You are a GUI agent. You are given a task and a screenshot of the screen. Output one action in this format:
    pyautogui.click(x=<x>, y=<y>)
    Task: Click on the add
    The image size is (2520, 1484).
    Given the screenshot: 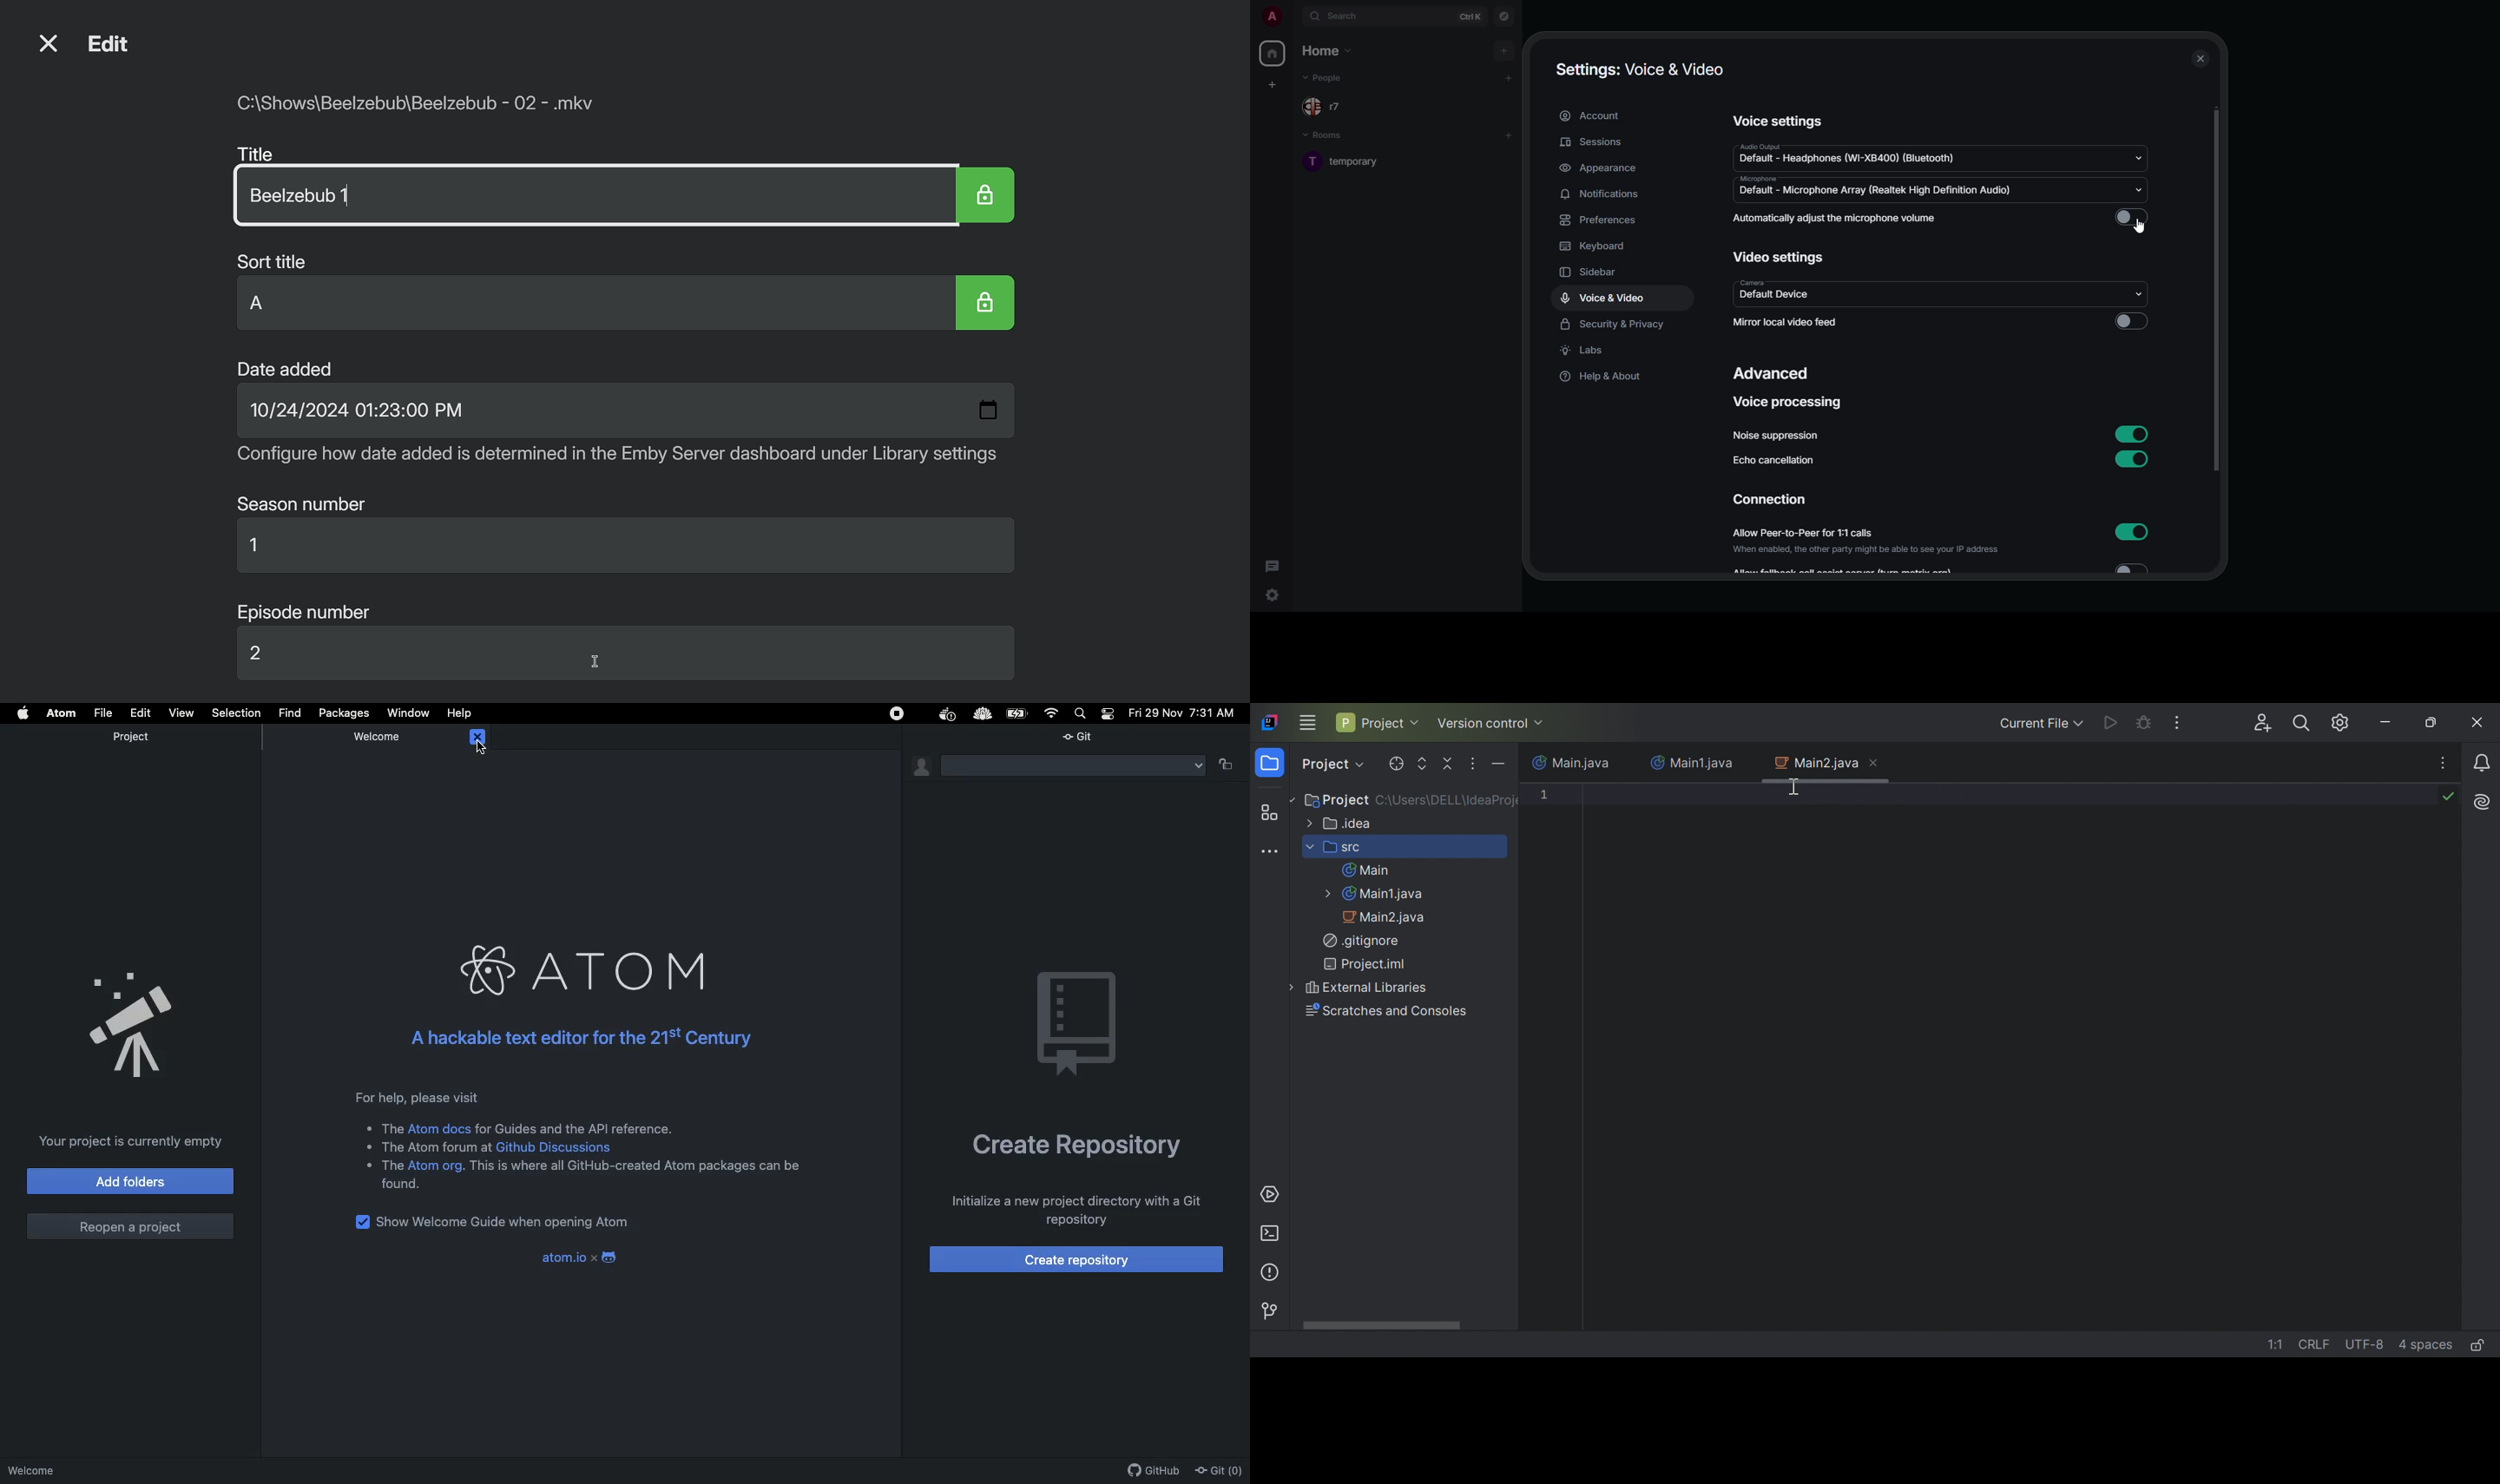 What is the action you would take?
    pyautogui.click(x=1504, y=49)
    